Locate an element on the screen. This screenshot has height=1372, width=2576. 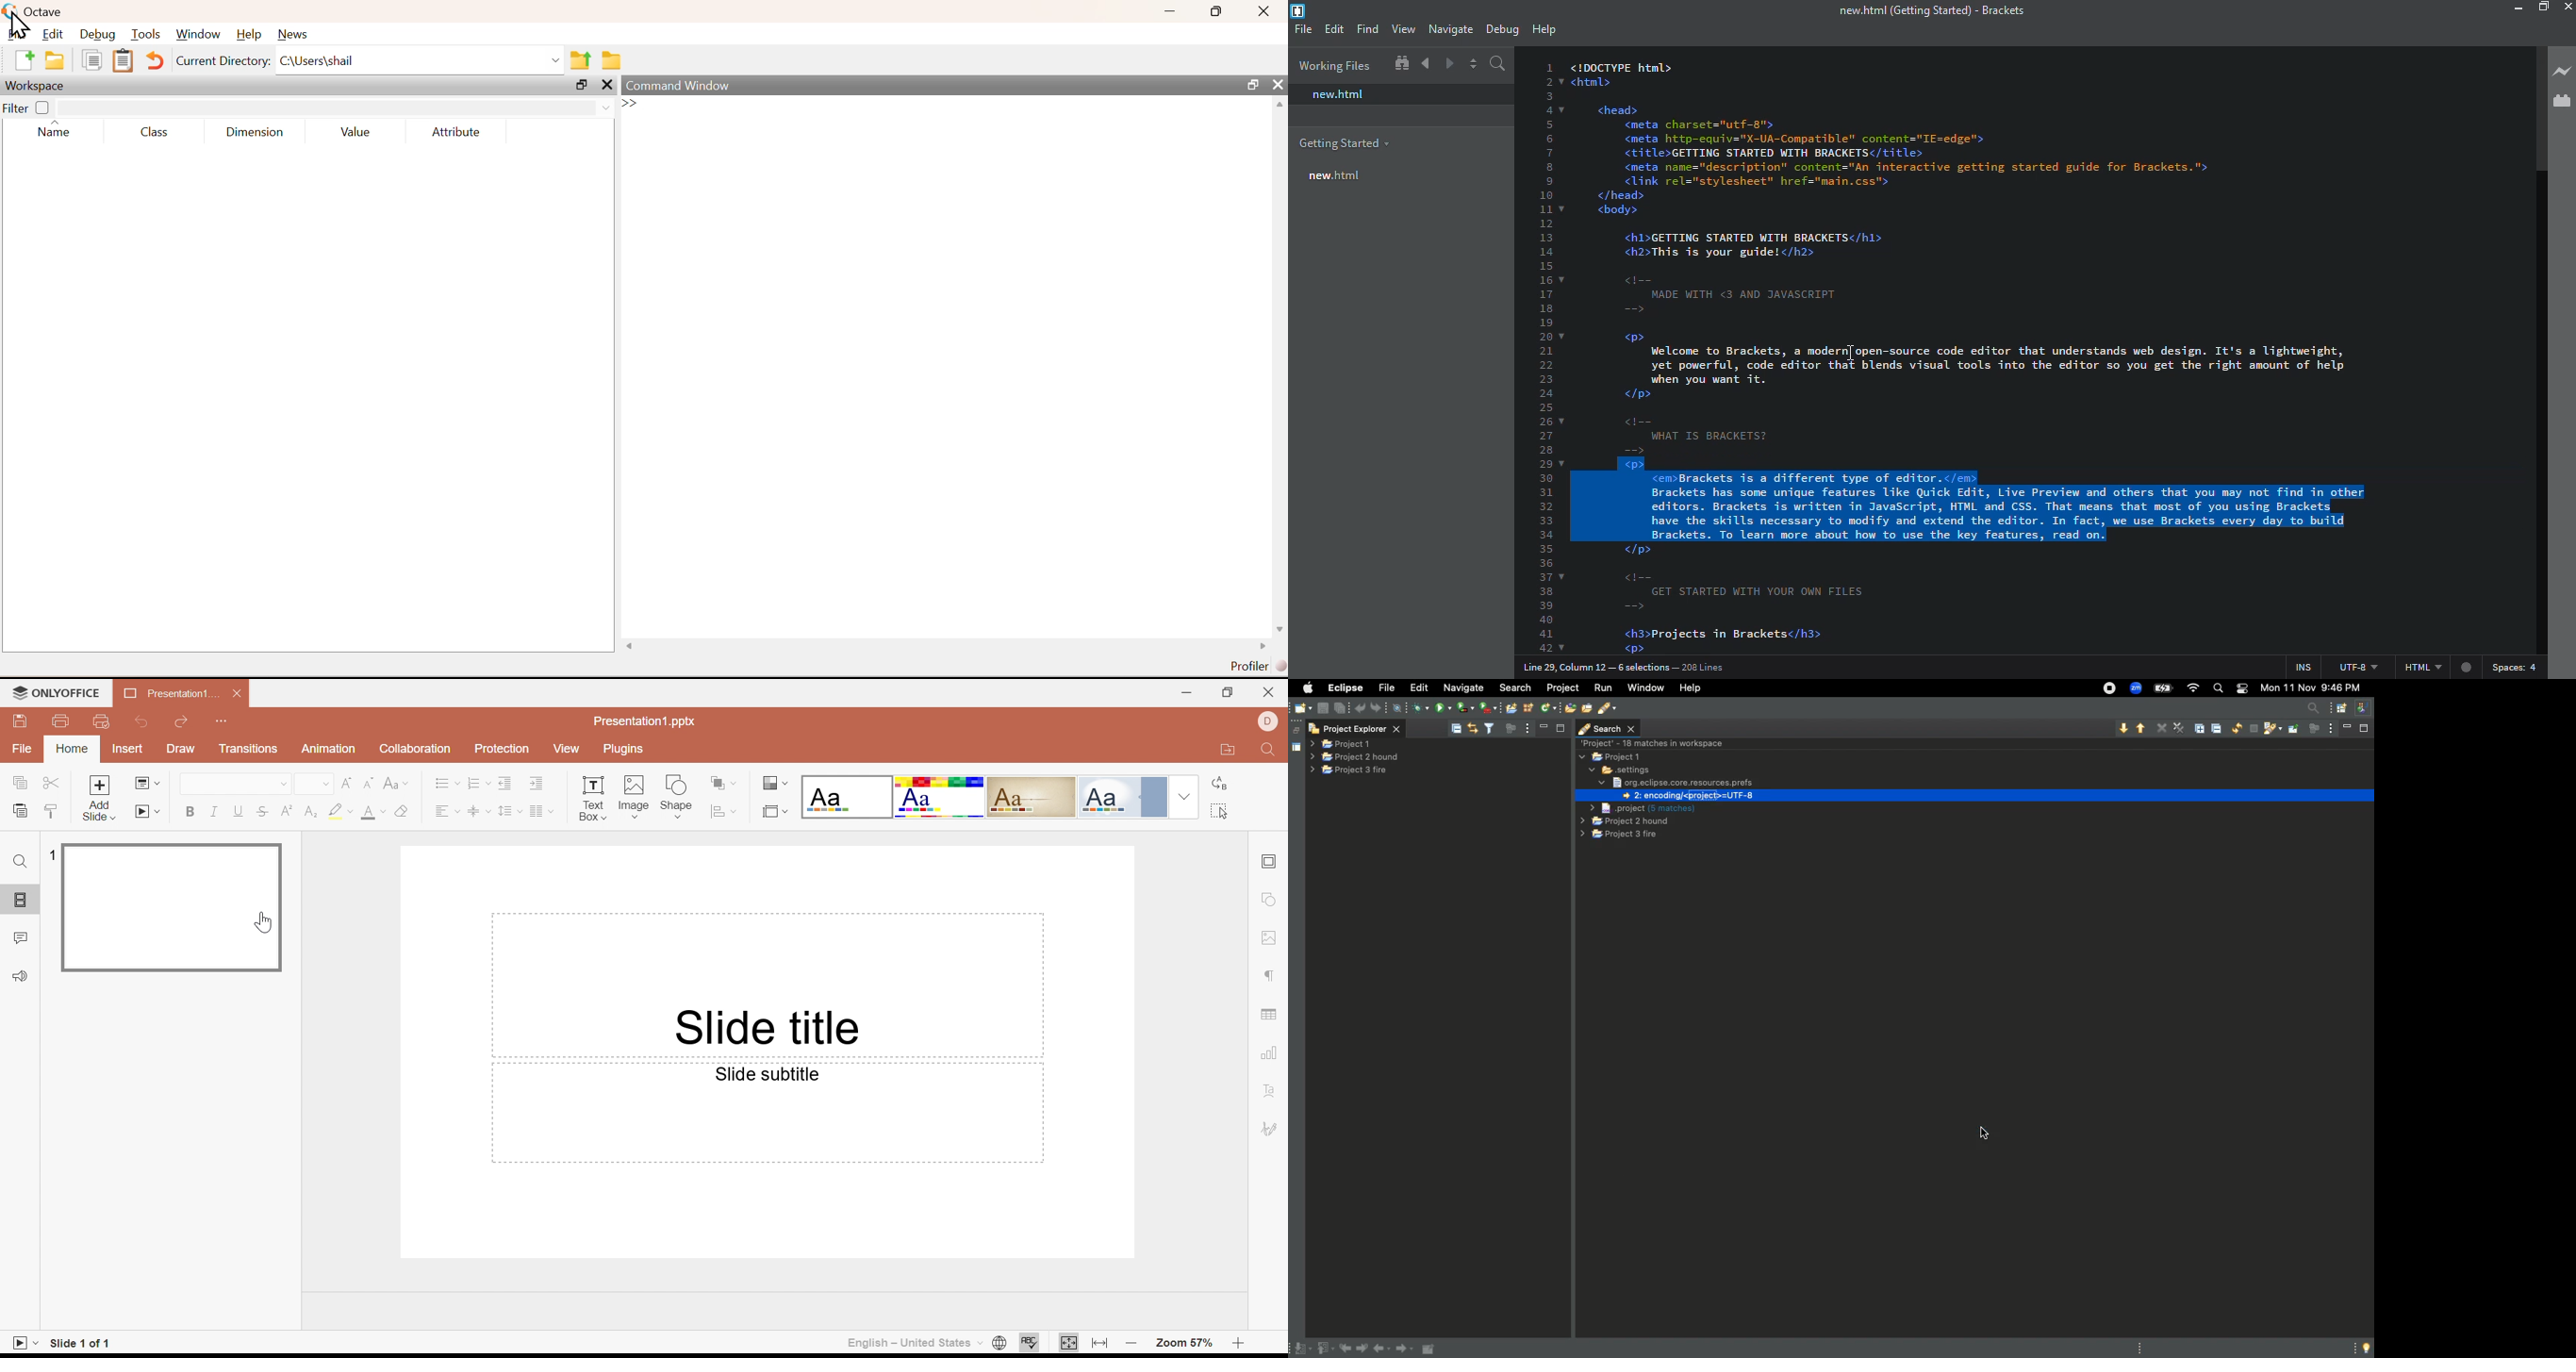
2: encoding/<project>=UTF-8 is located at coordinates (1684, 795).